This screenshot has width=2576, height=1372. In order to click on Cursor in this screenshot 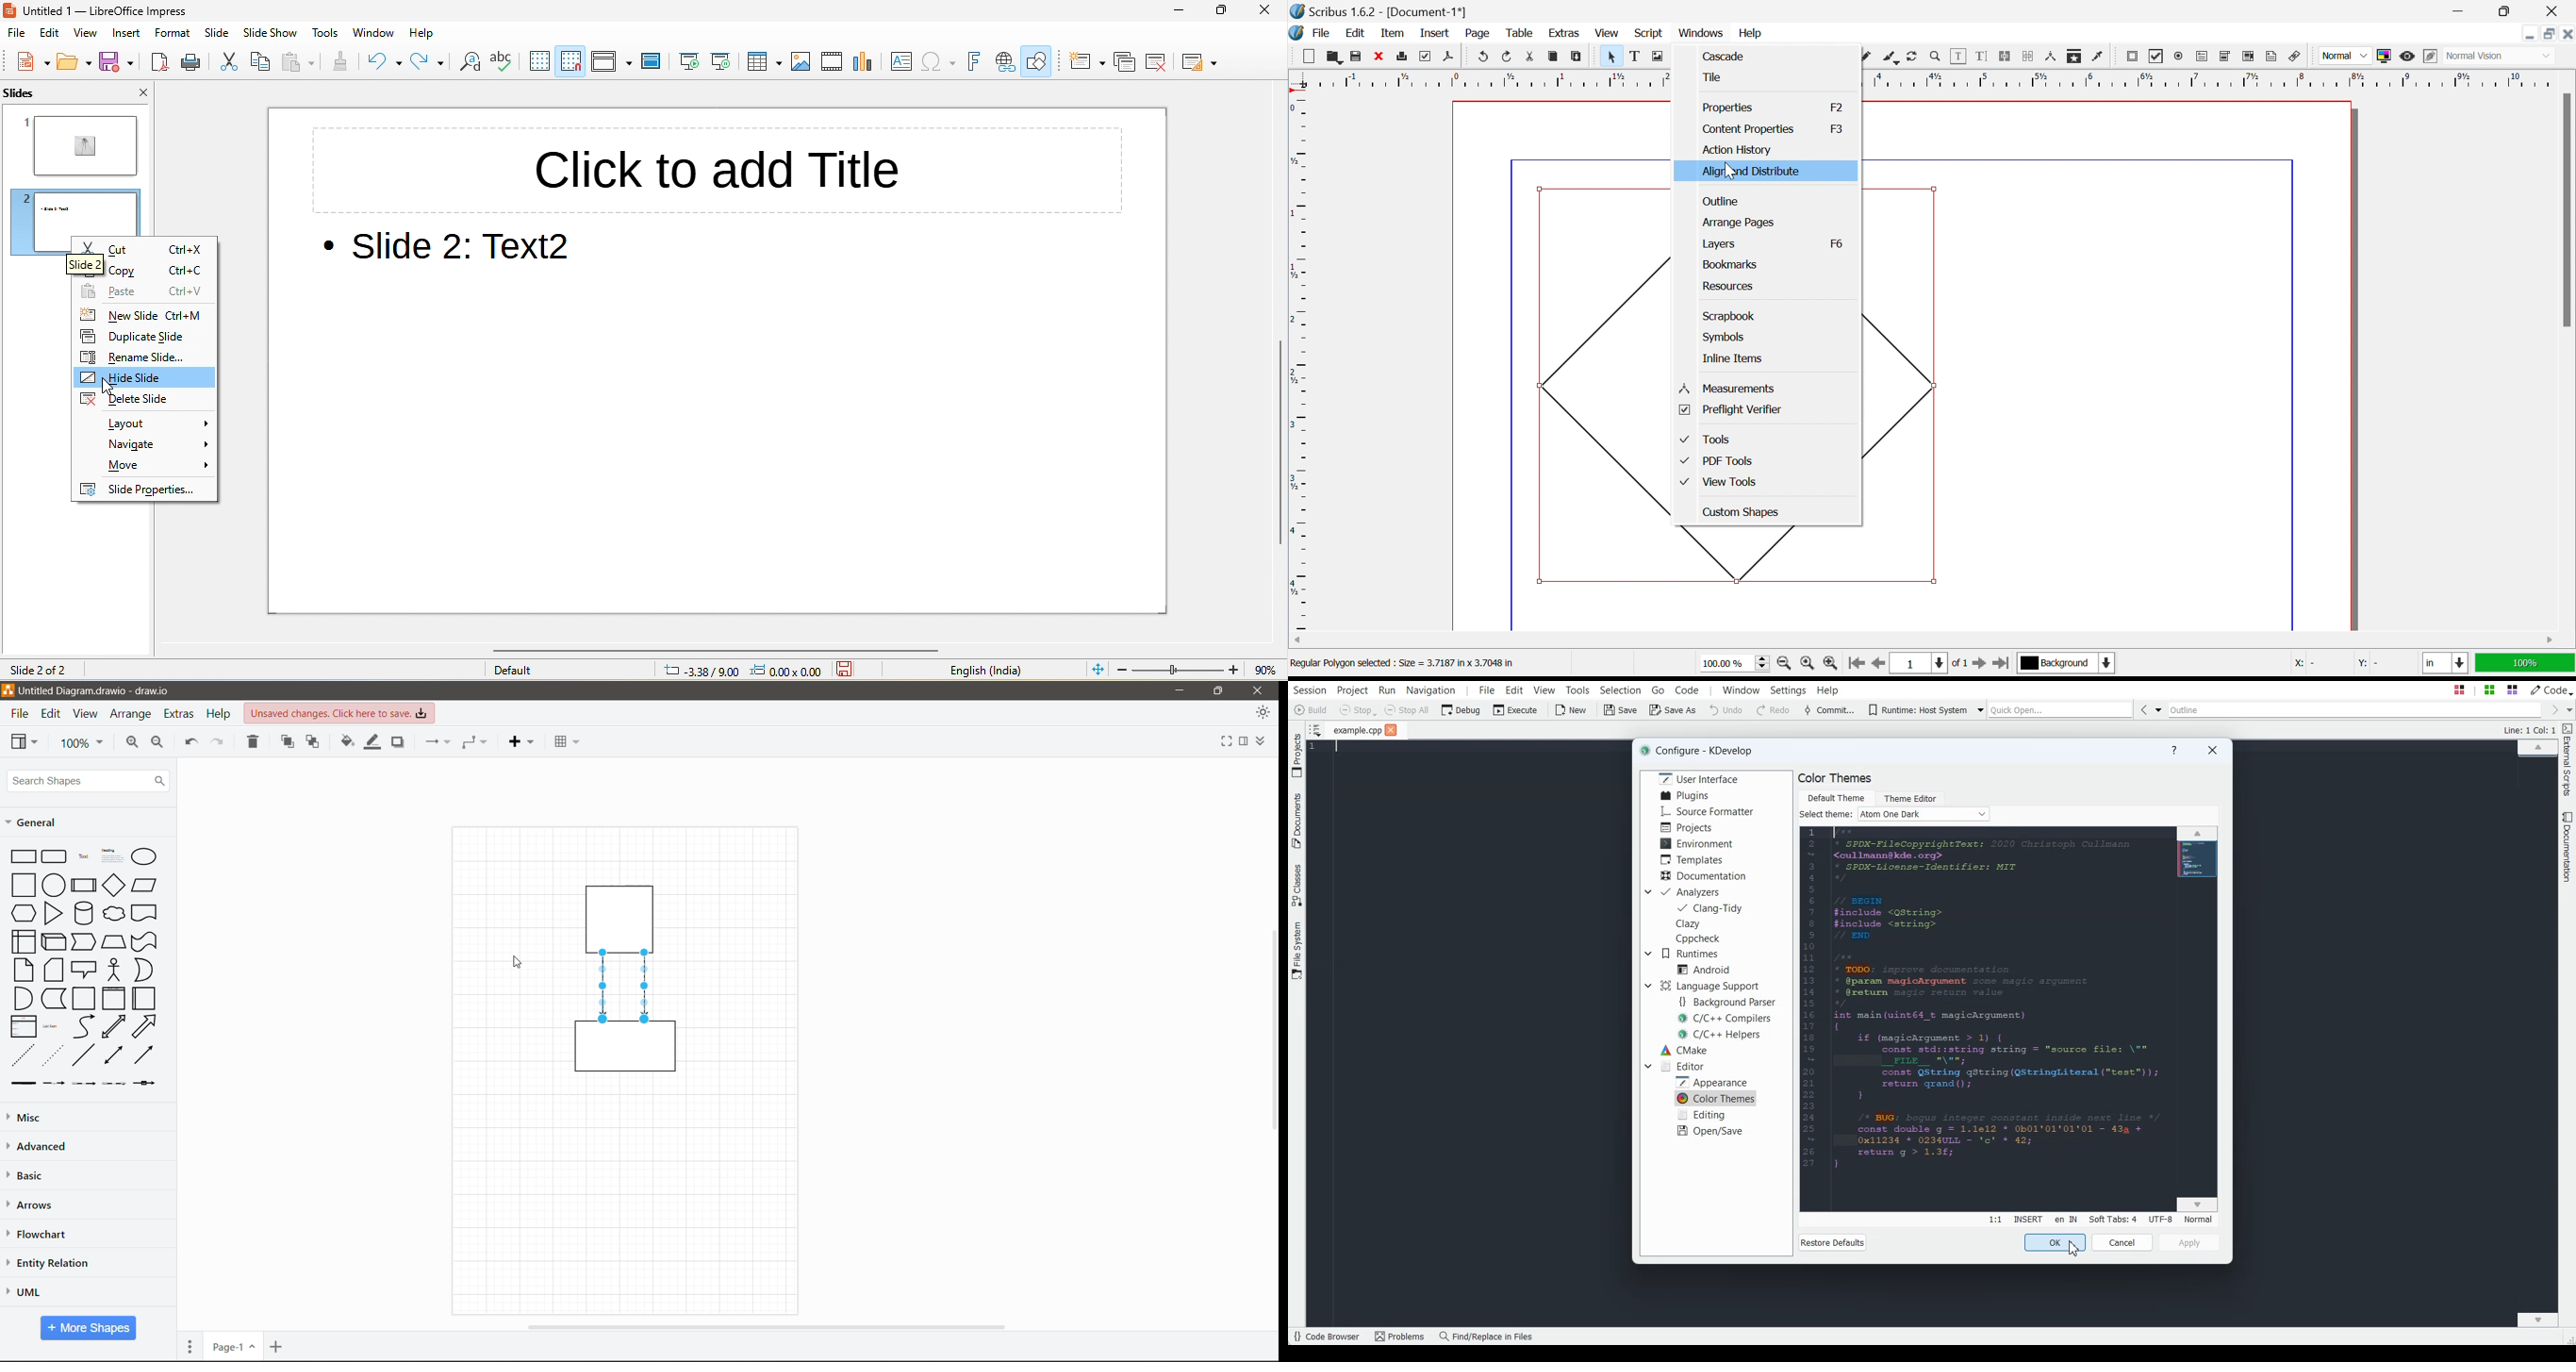, I will do `click(514, 962)`.